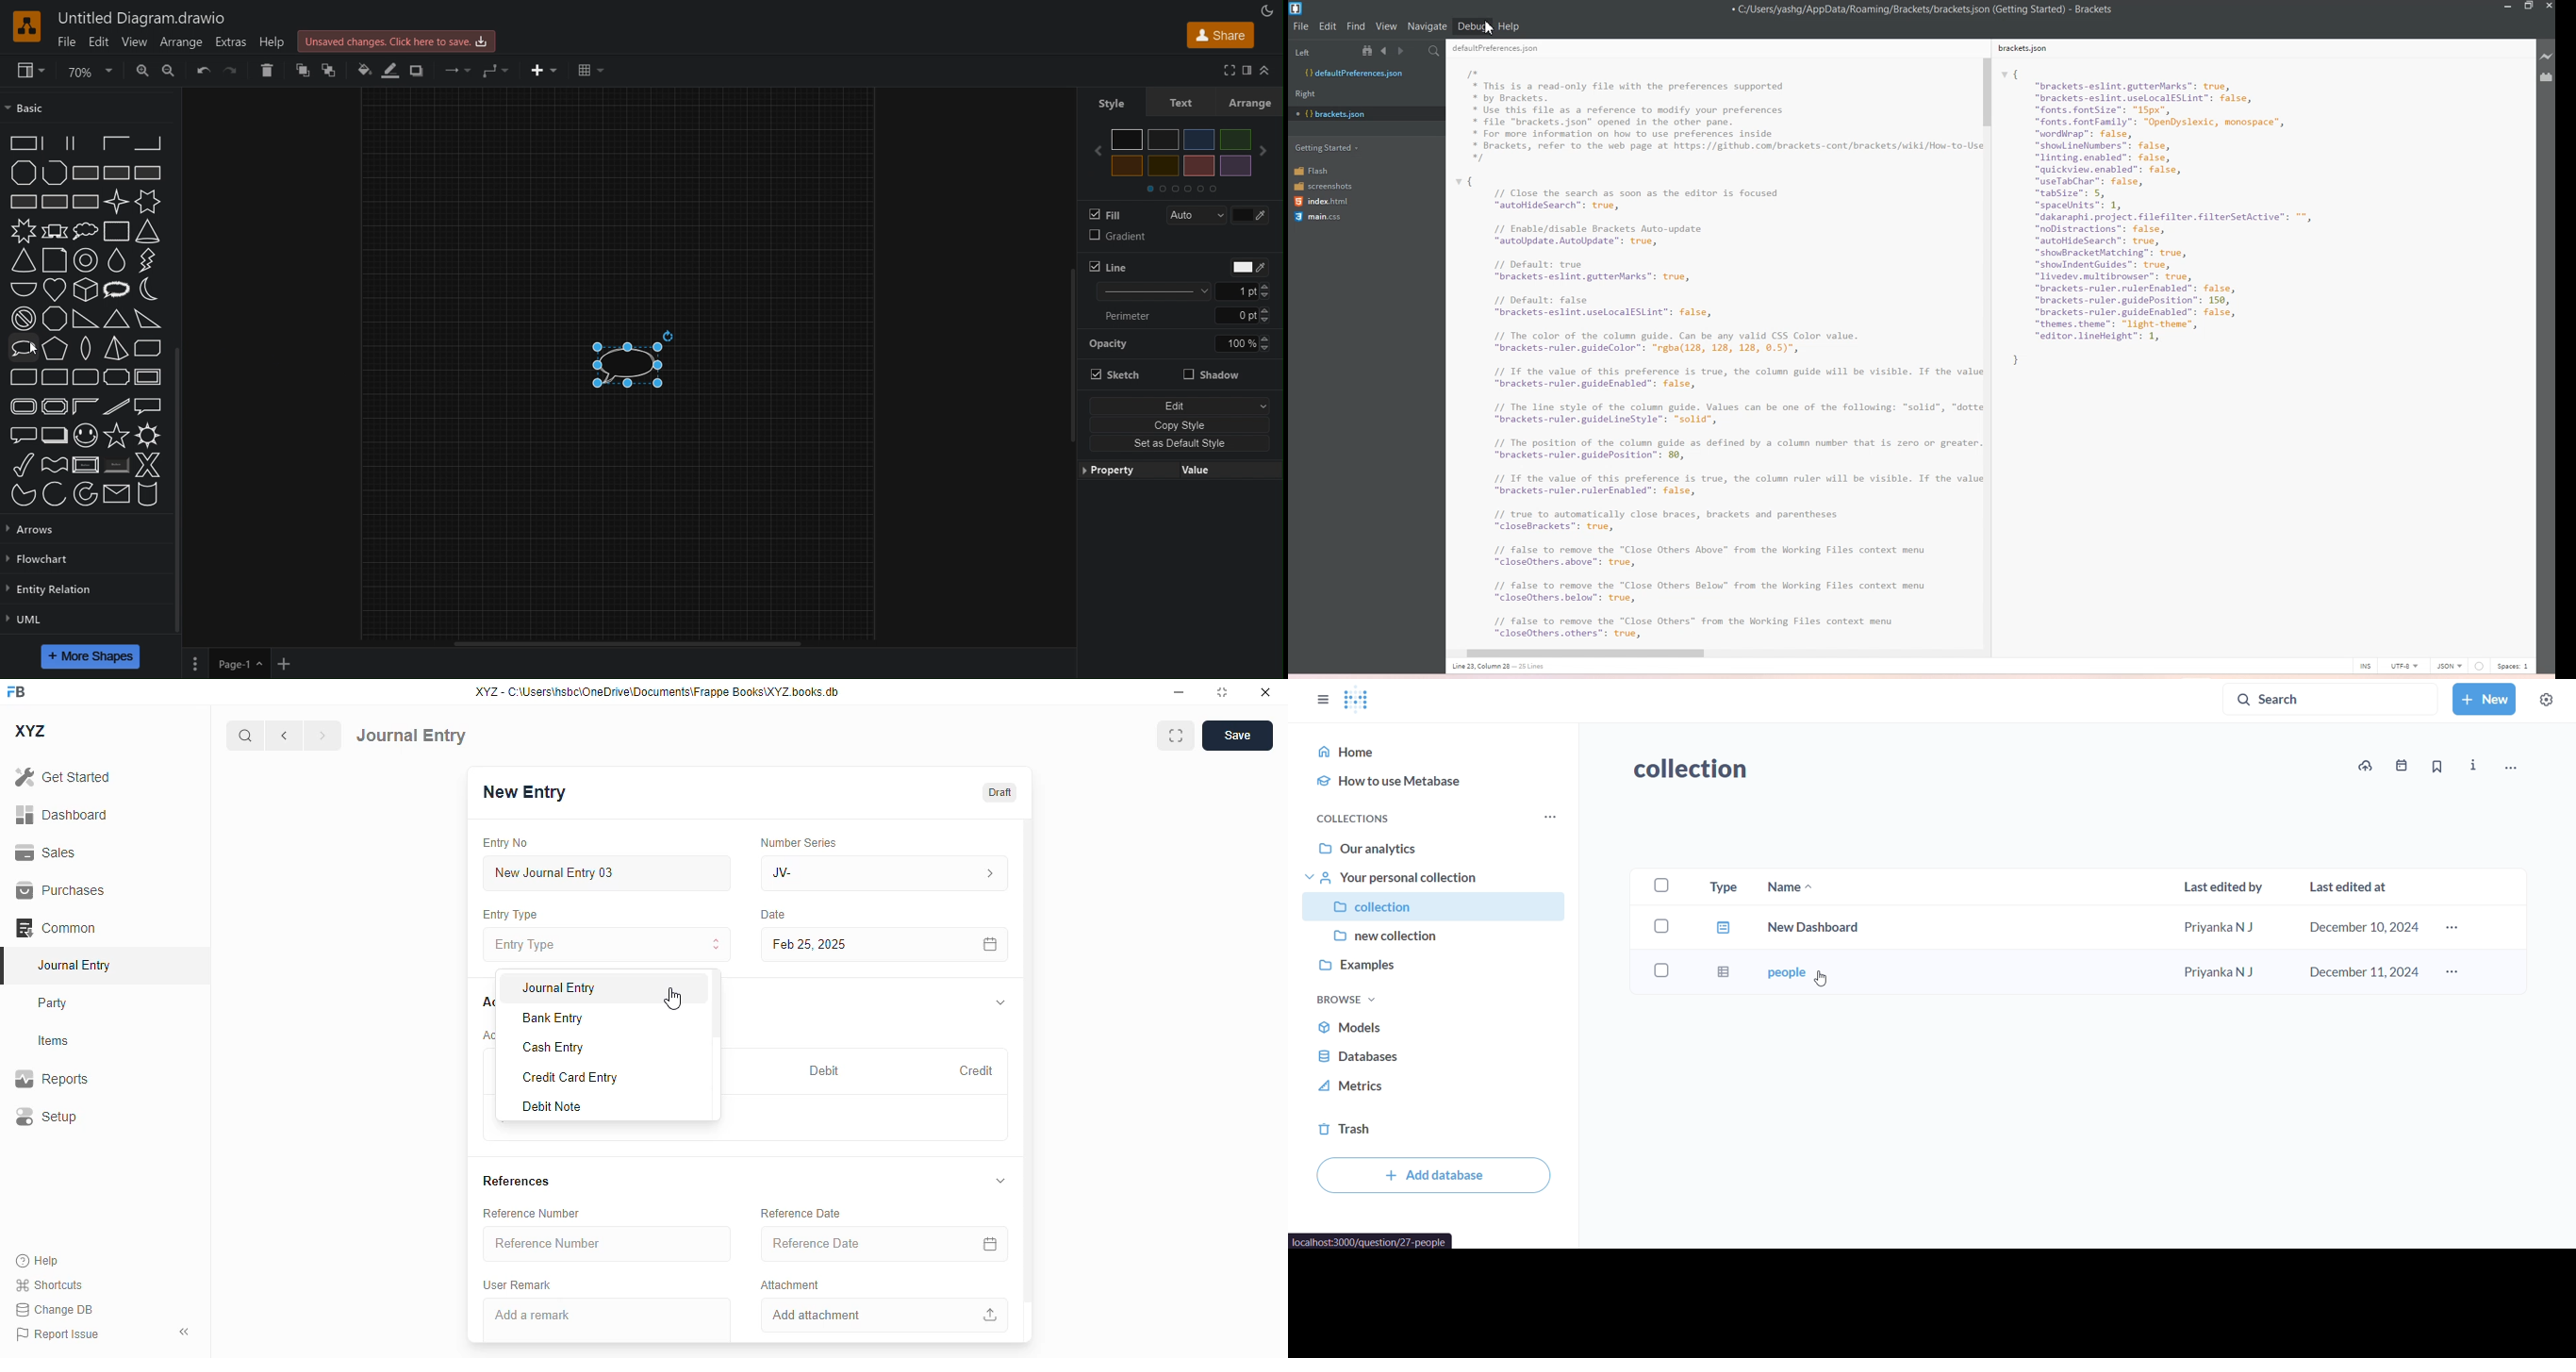 Image resolution: width=2576 pixels, height=1372 pixels. Describe the element at coordinates (1386, 26) in the screenshot. I see `View` at that location.